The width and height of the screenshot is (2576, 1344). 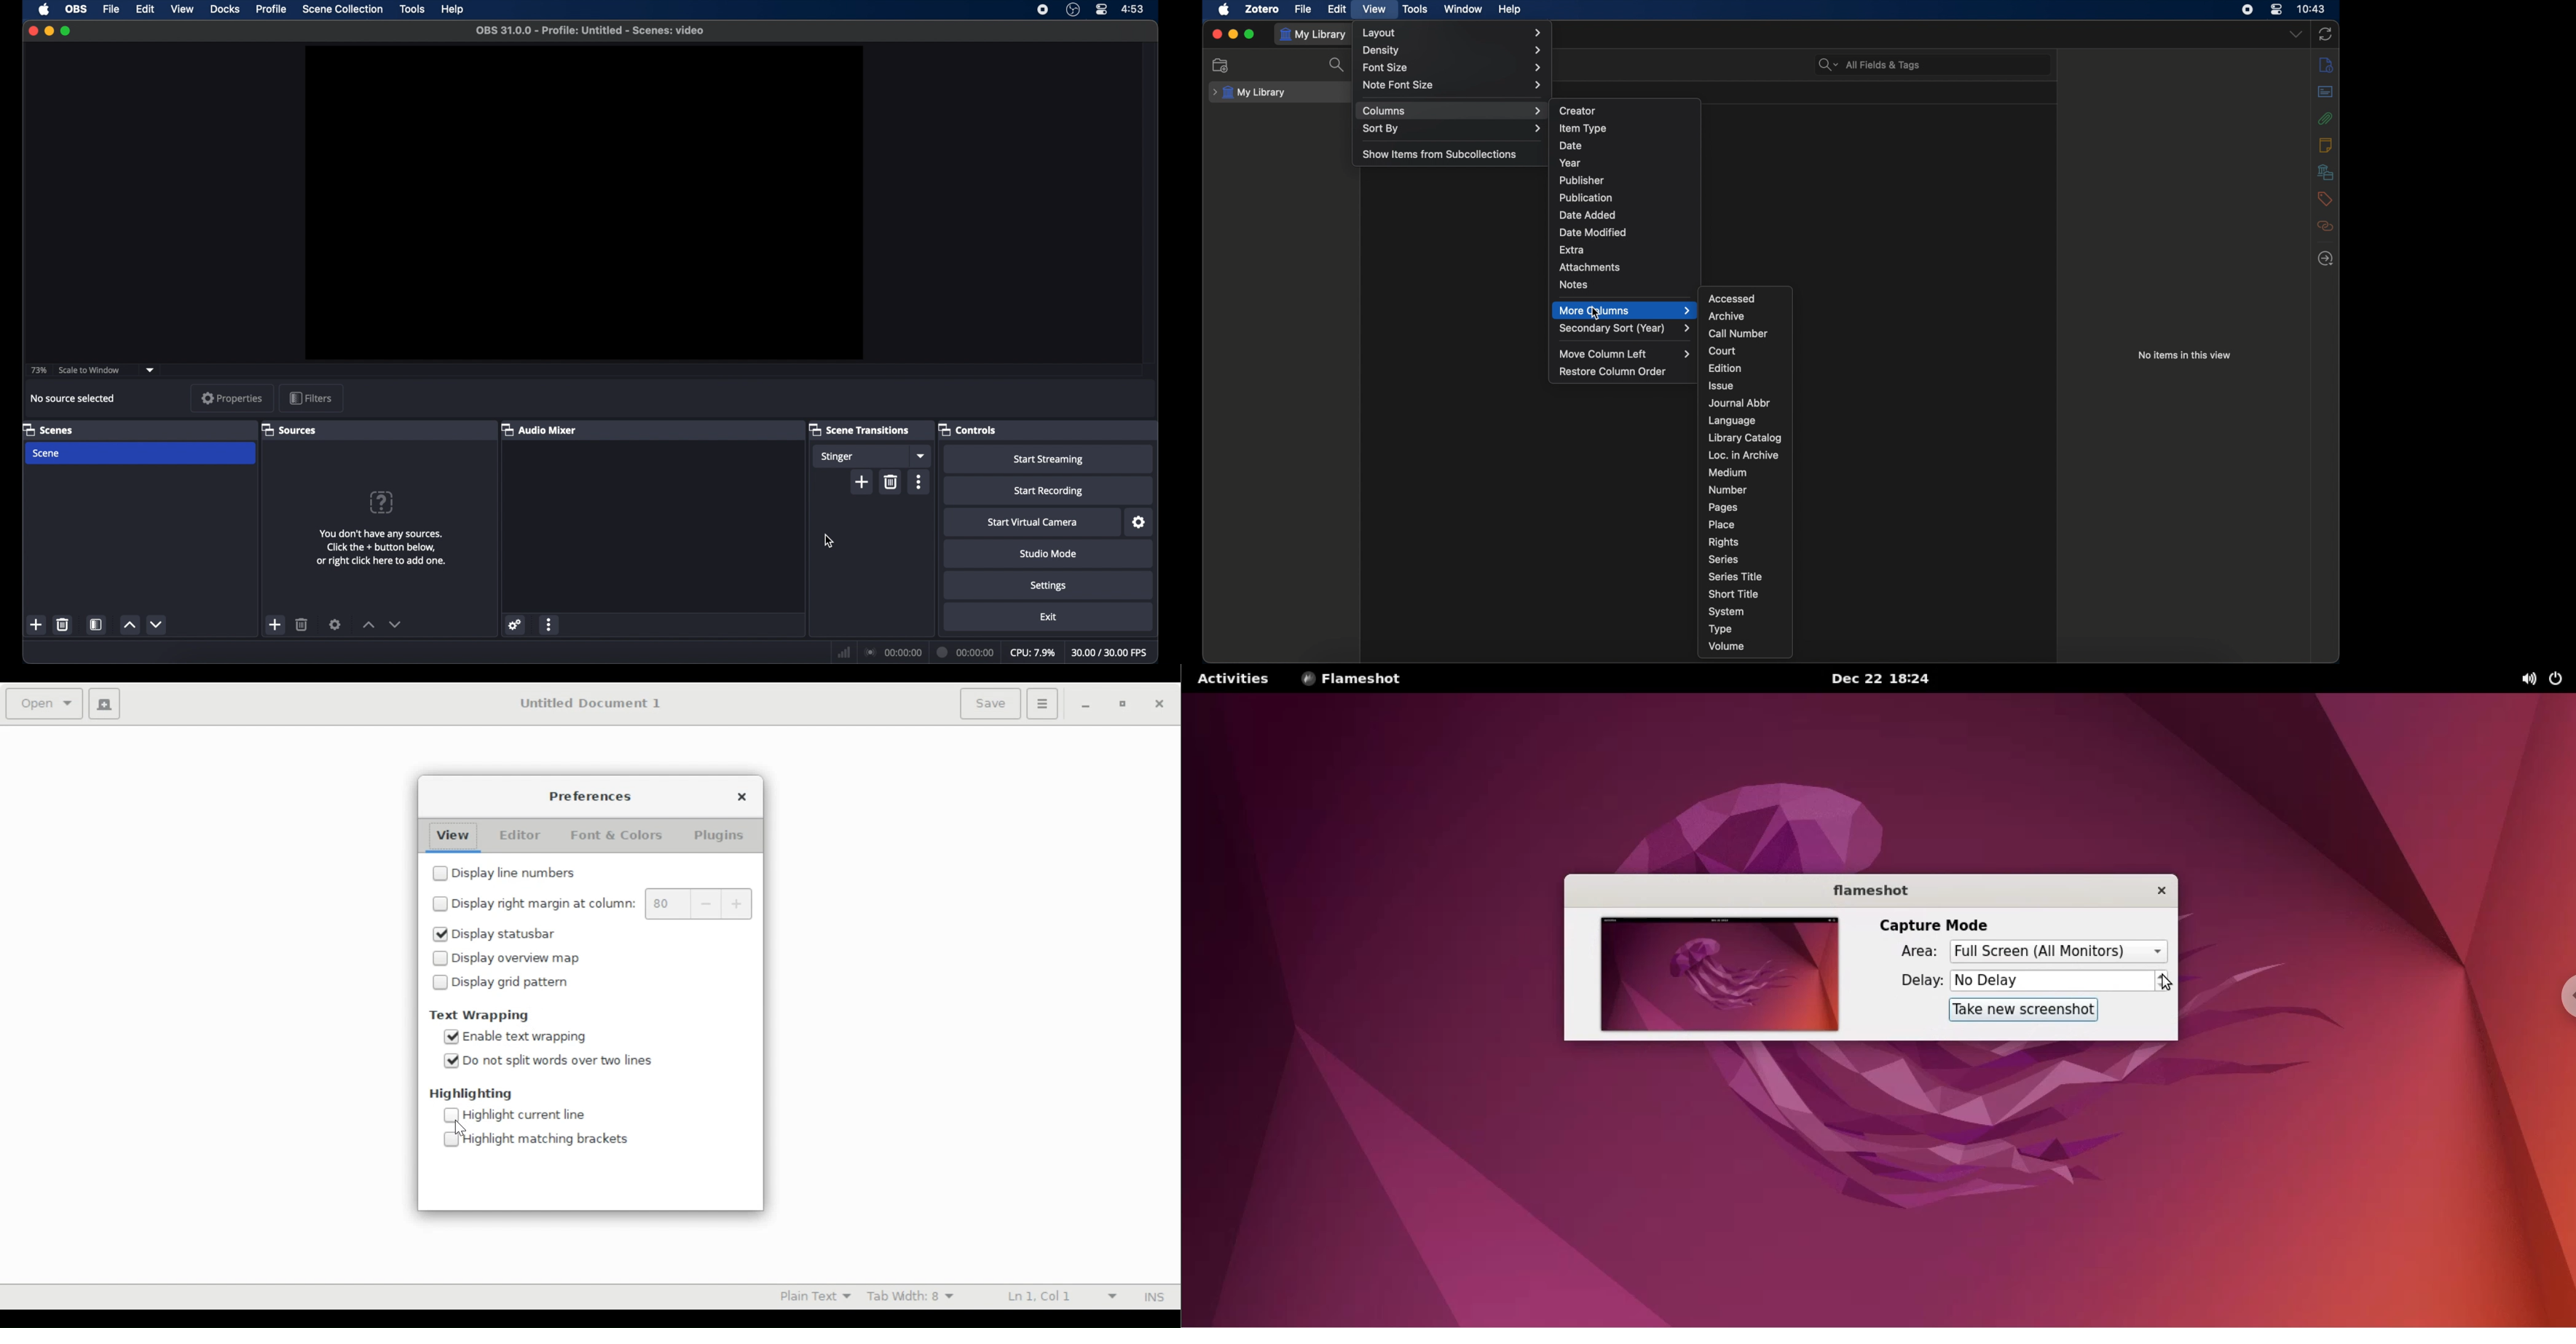 What do you see at coordinates (33, 31) in the screenshot?
I see `close` at bounding box center [33, 31].